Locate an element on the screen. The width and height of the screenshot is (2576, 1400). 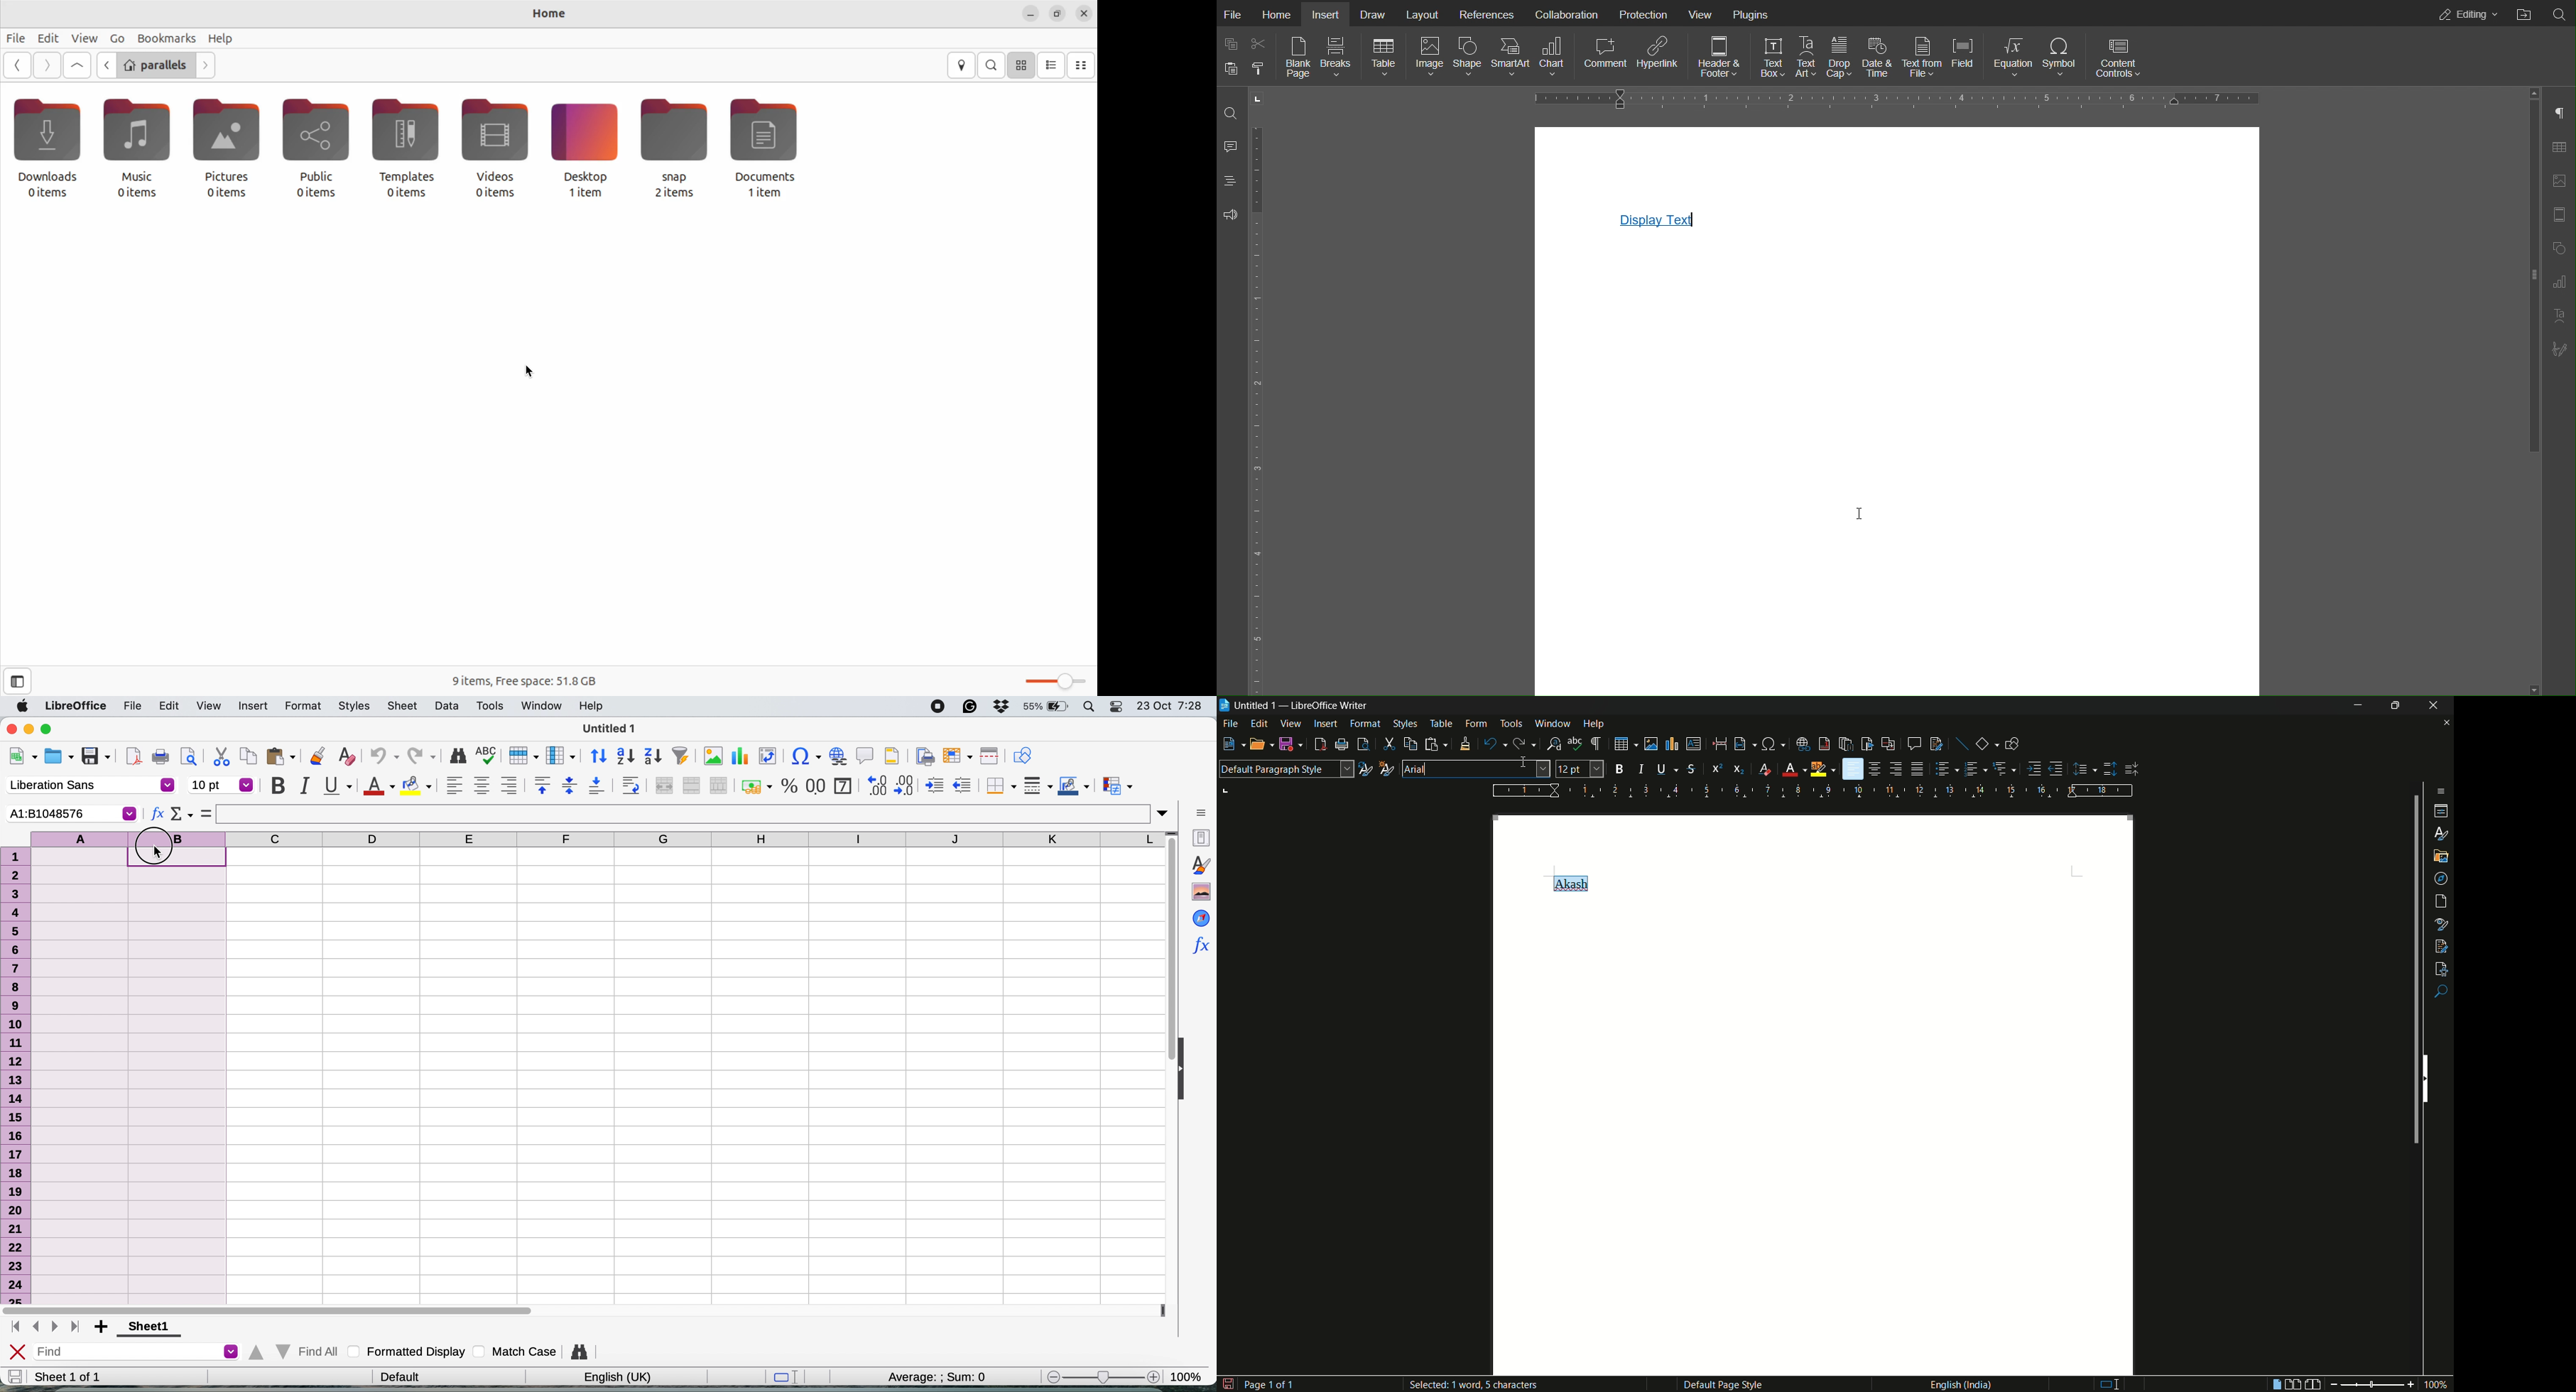
paste is located at coordinates (1436, 744).